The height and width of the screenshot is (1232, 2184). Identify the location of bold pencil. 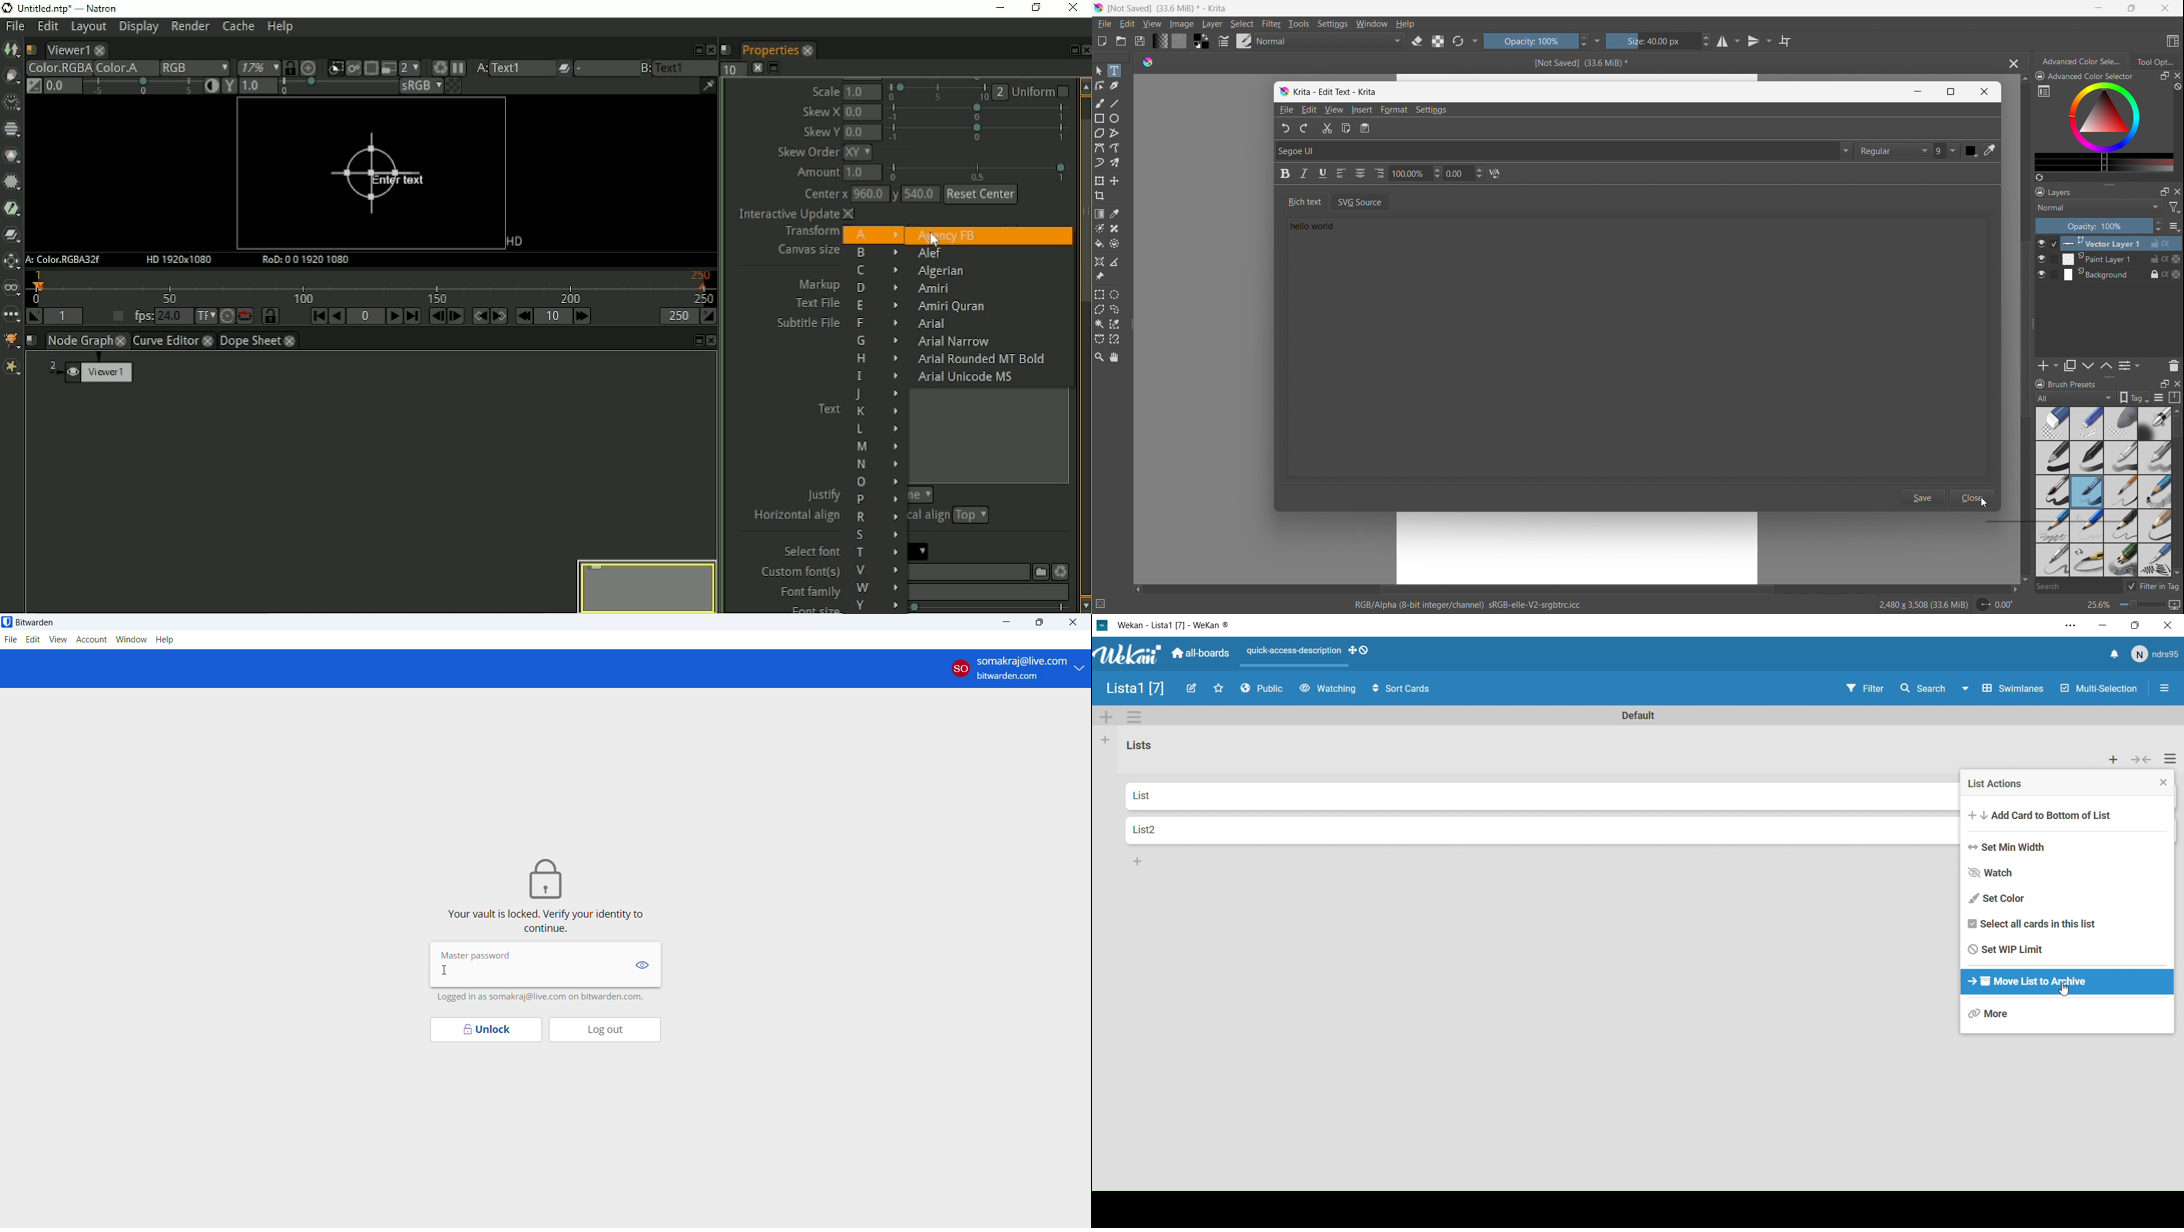
(2156, 526).